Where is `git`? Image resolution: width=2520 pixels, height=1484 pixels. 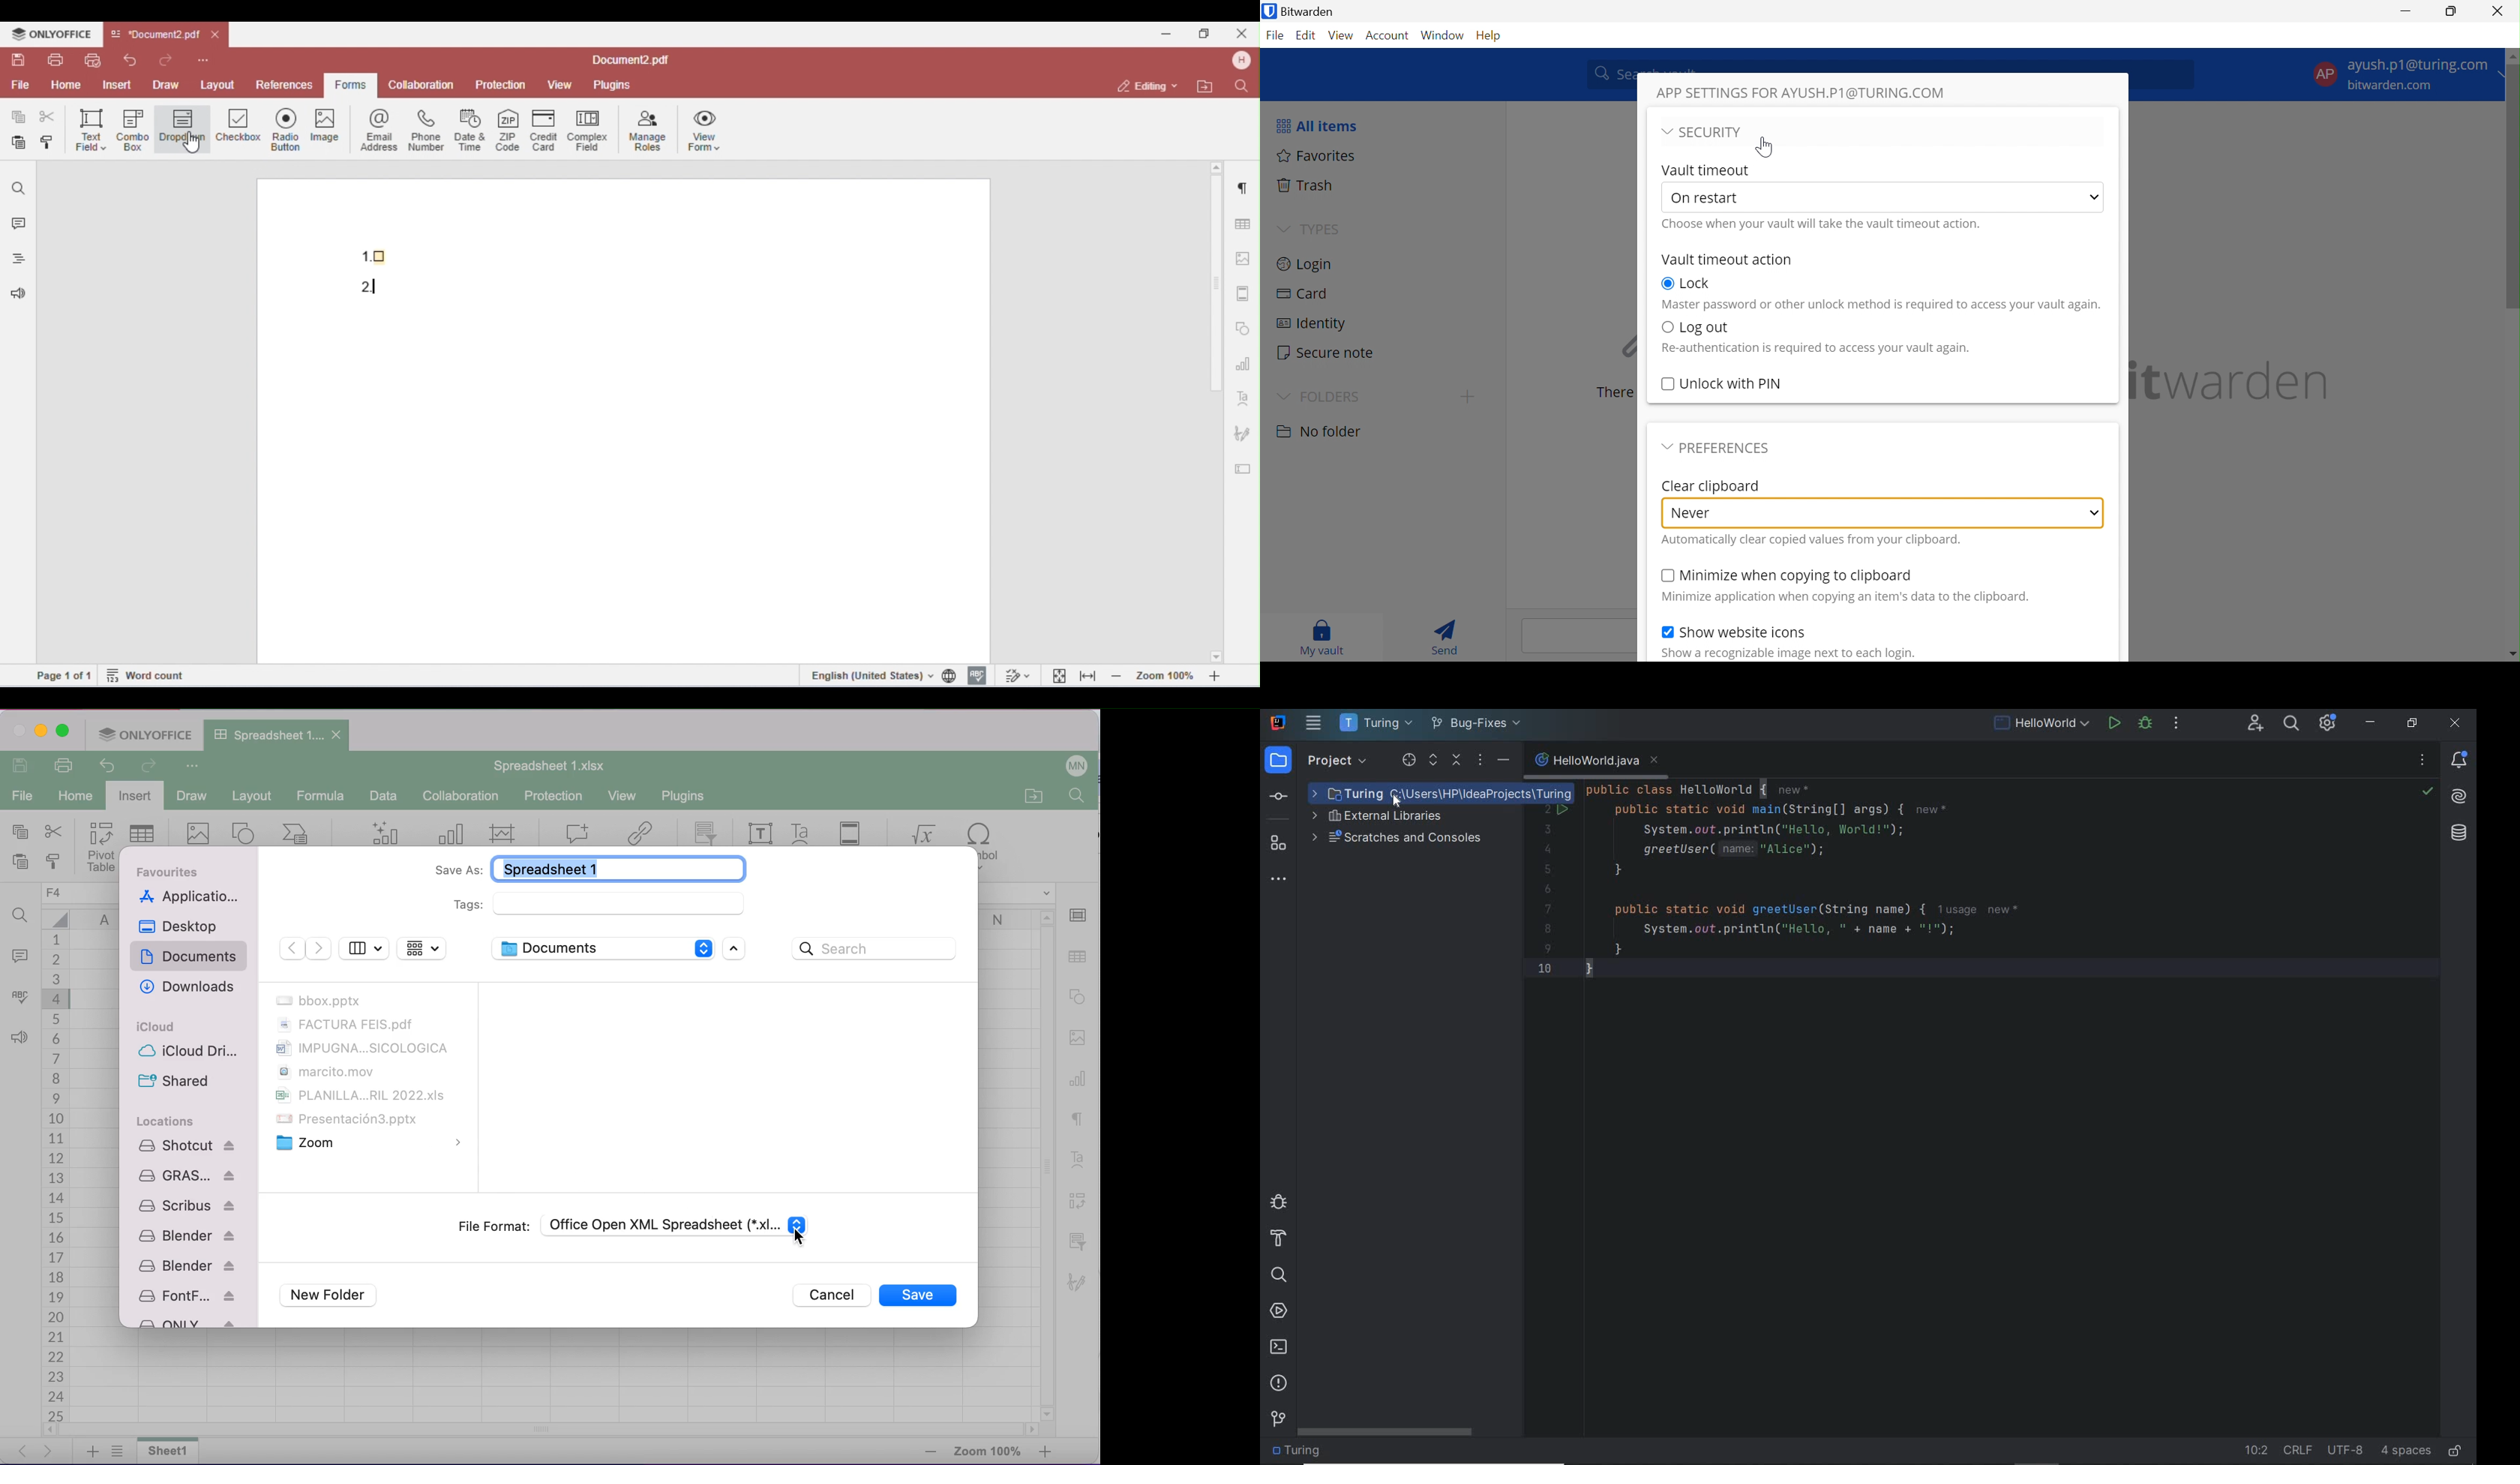
git is located at coordinates (1279, 1422).